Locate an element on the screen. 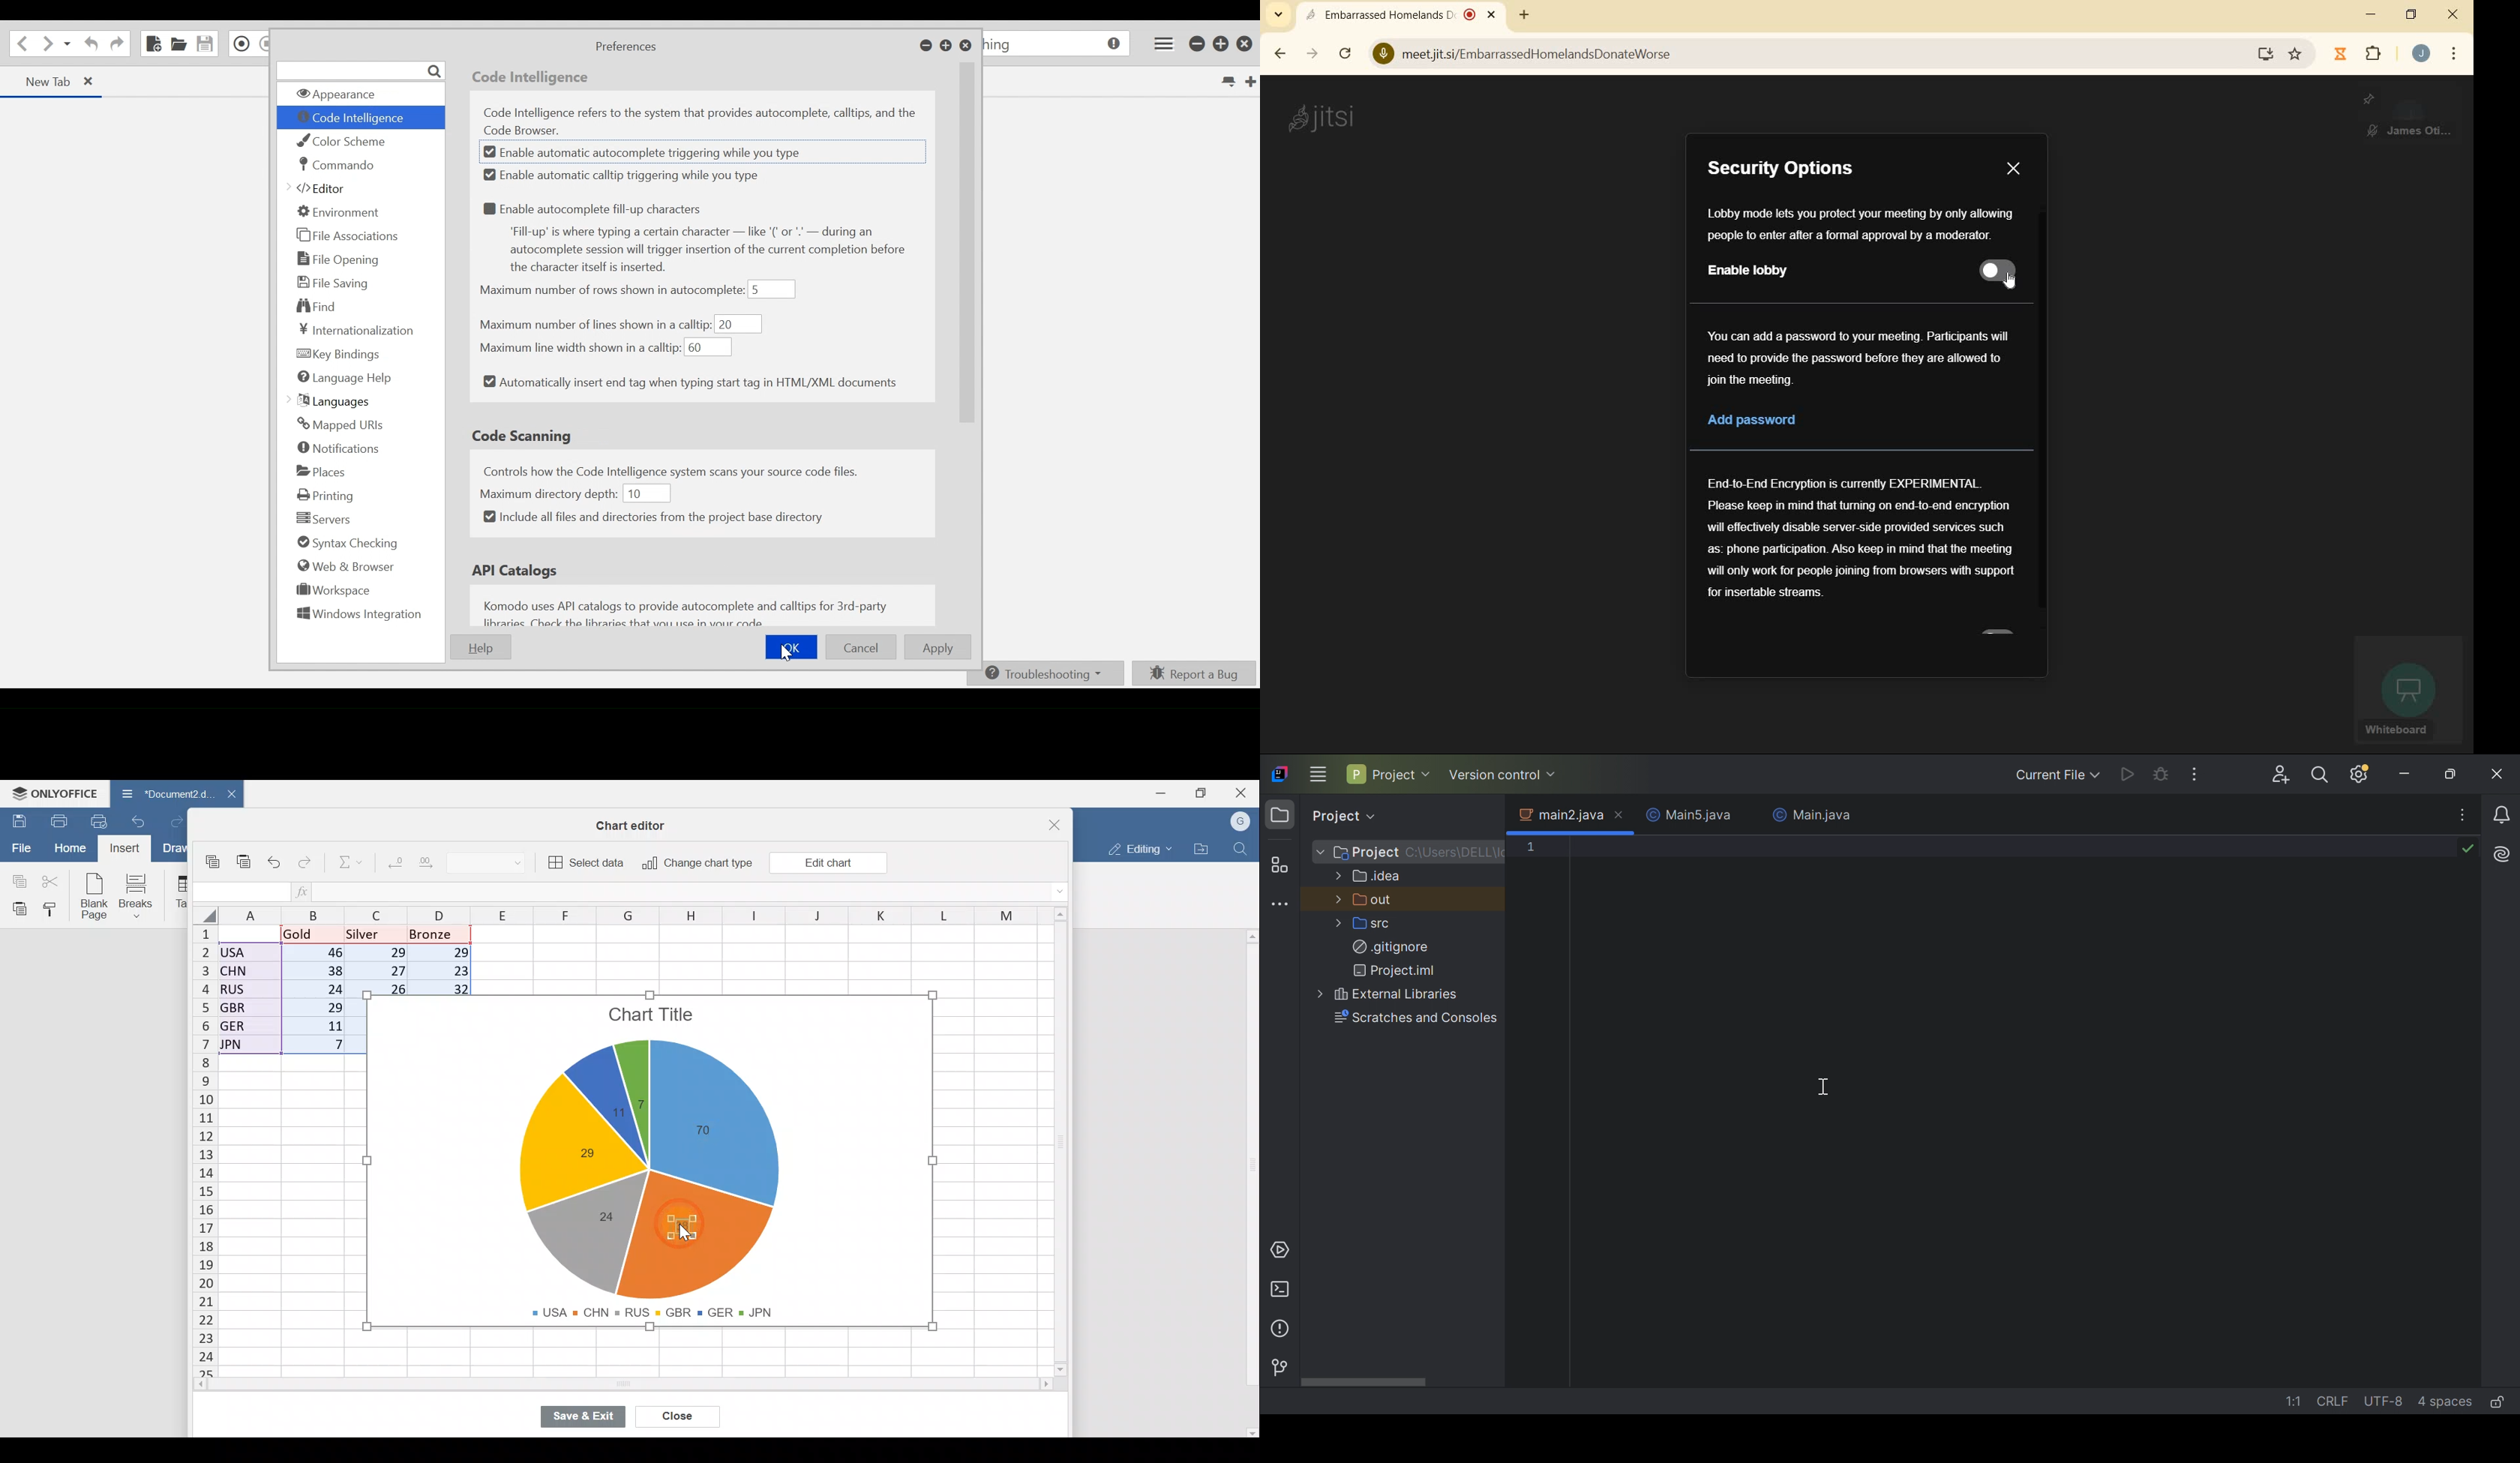  main2.java is located at coordinates (1561, 814).